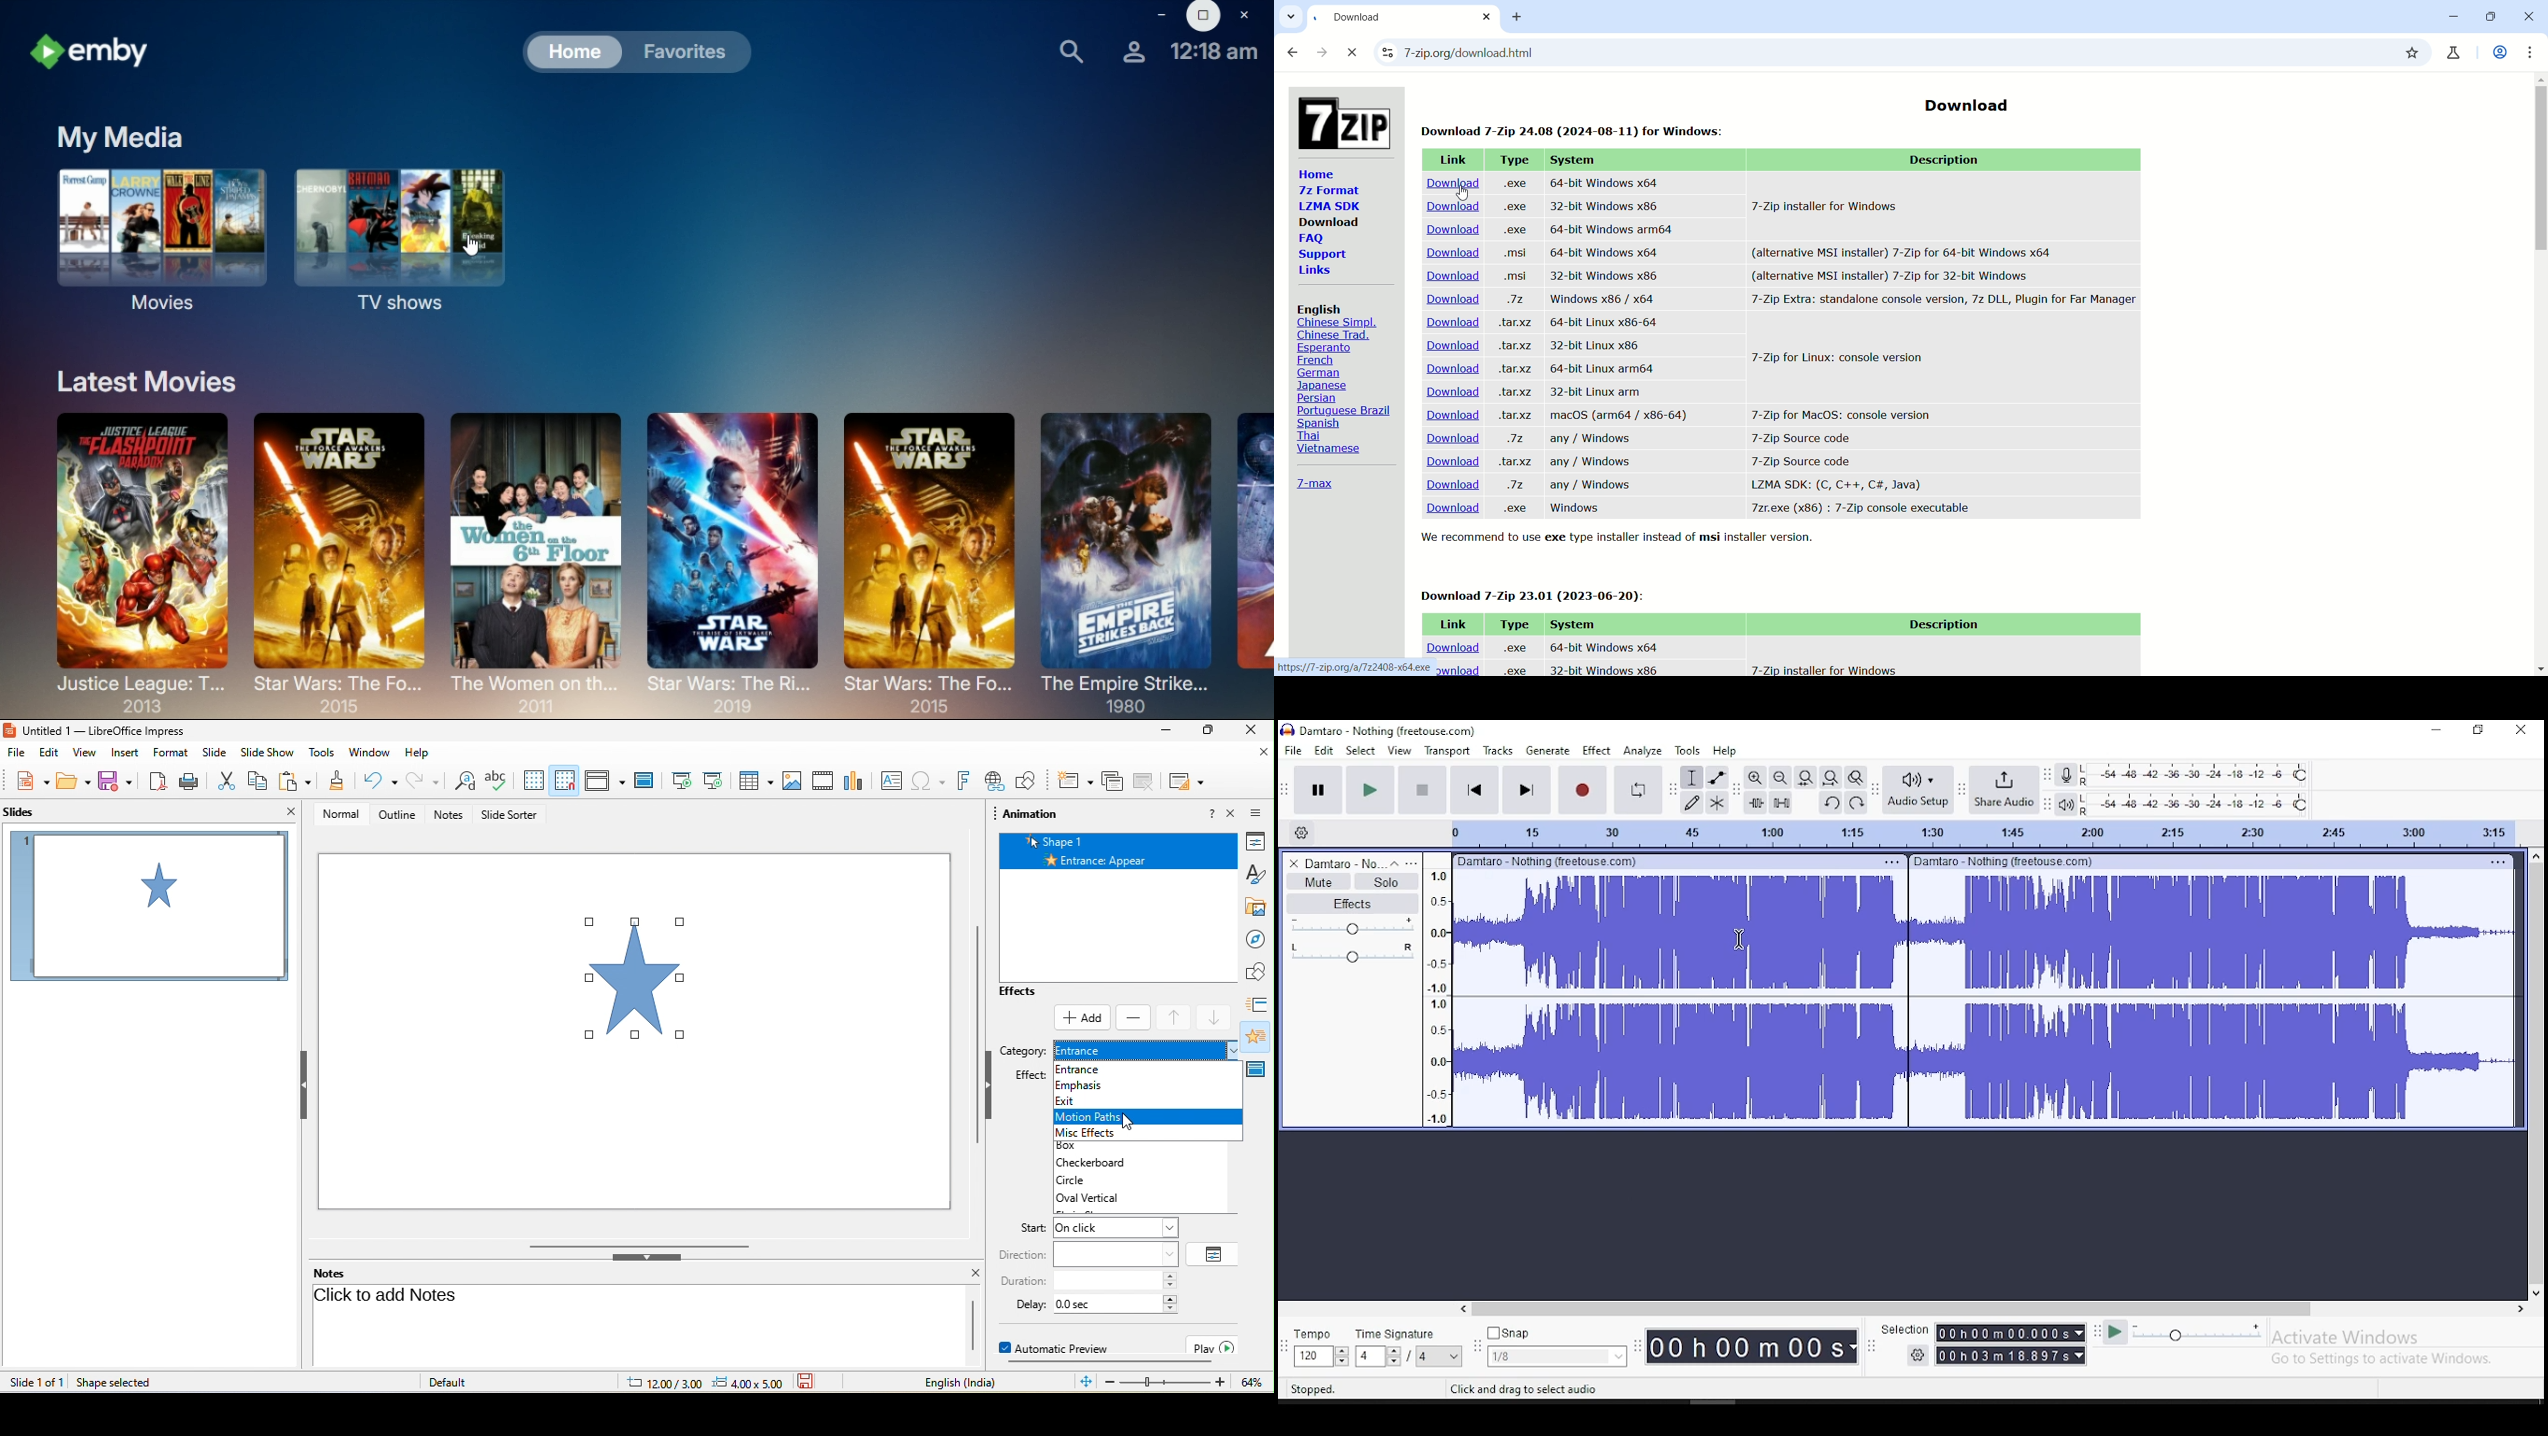 The height and width of the screenshot is (1456, 2548). Describe the element at coordinates (1597, 752) in the screenshot. I see `effect` at that location.